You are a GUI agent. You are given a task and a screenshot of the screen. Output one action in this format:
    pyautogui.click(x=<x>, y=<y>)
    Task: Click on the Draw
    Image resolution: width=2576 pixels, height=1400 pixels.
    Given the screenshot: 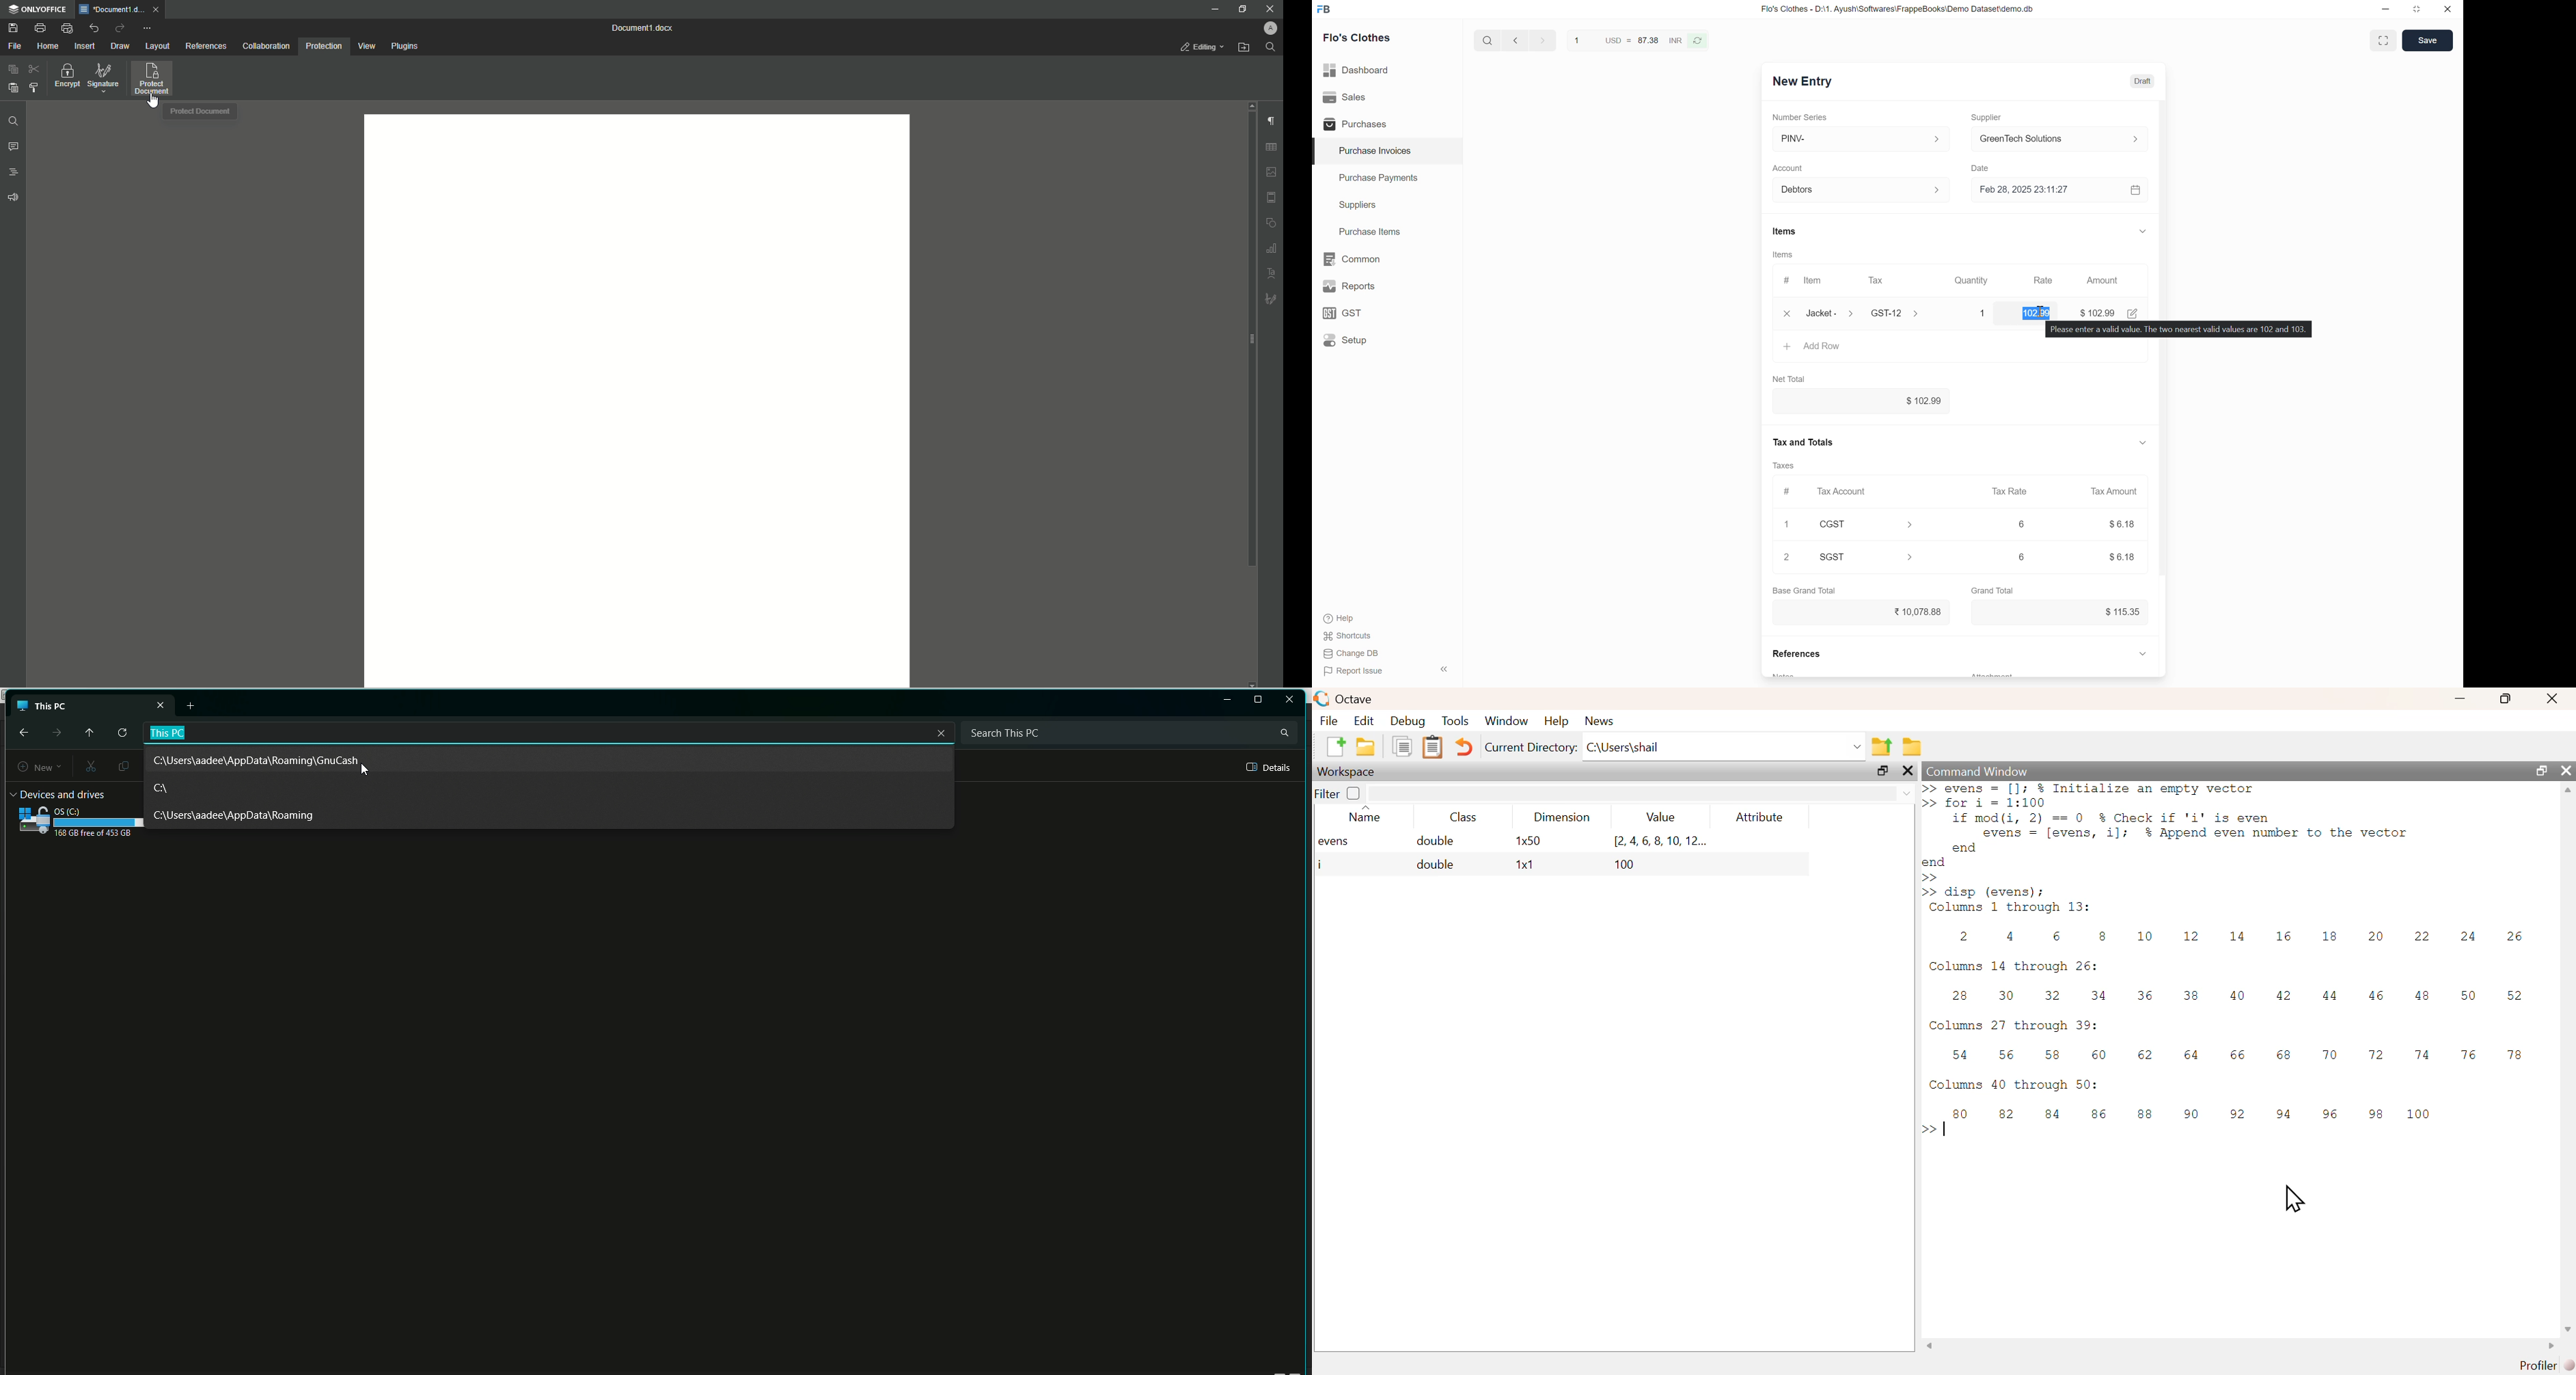 What is the action you would take?
    pyautogui.click(x=121, y=46)
    